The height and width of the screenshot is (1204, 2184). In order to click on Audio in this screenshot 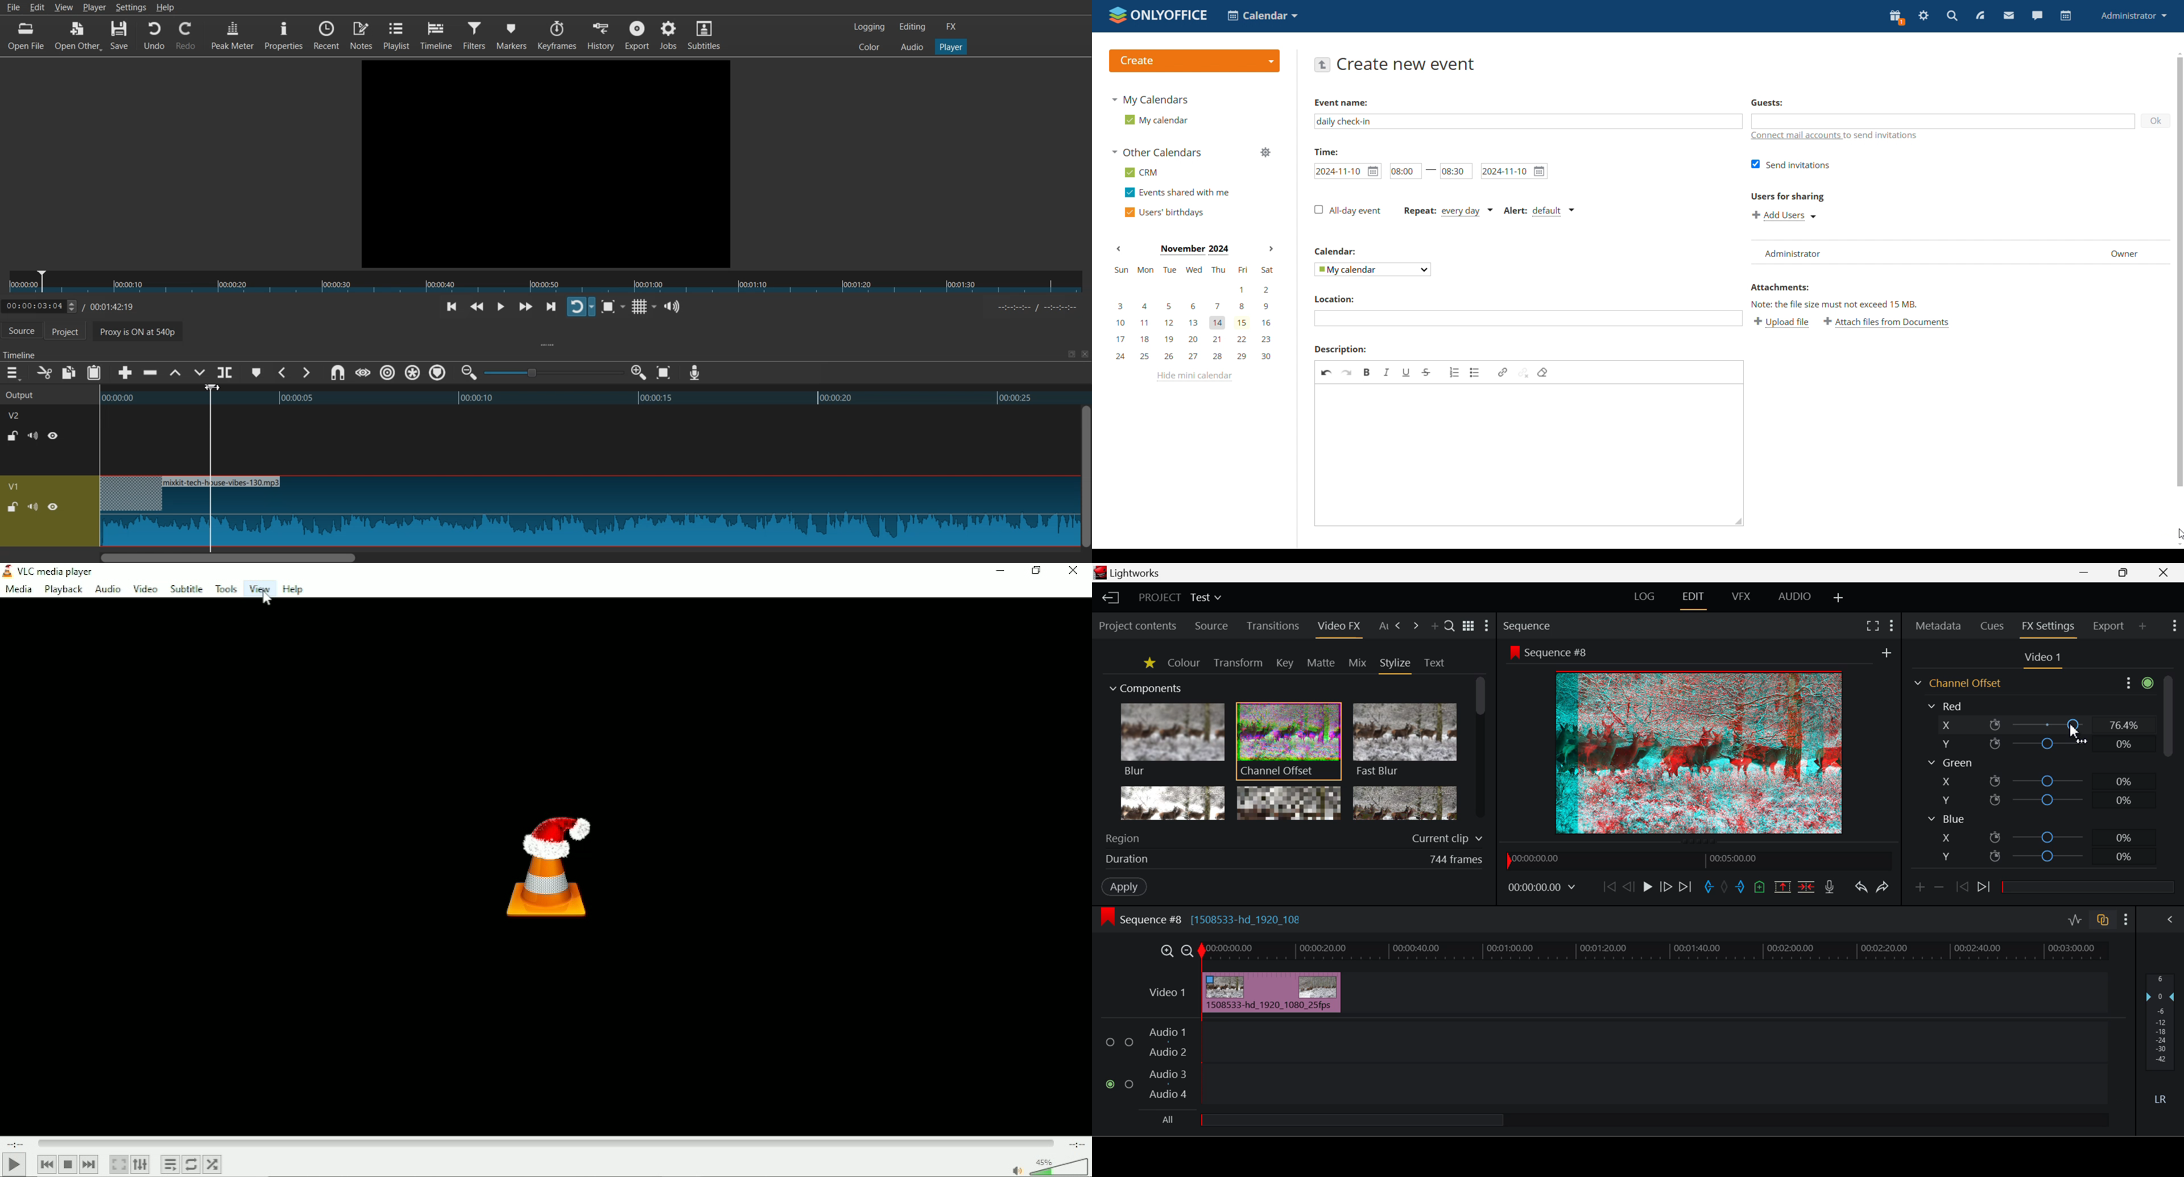, I will do `click(912, 46)`.